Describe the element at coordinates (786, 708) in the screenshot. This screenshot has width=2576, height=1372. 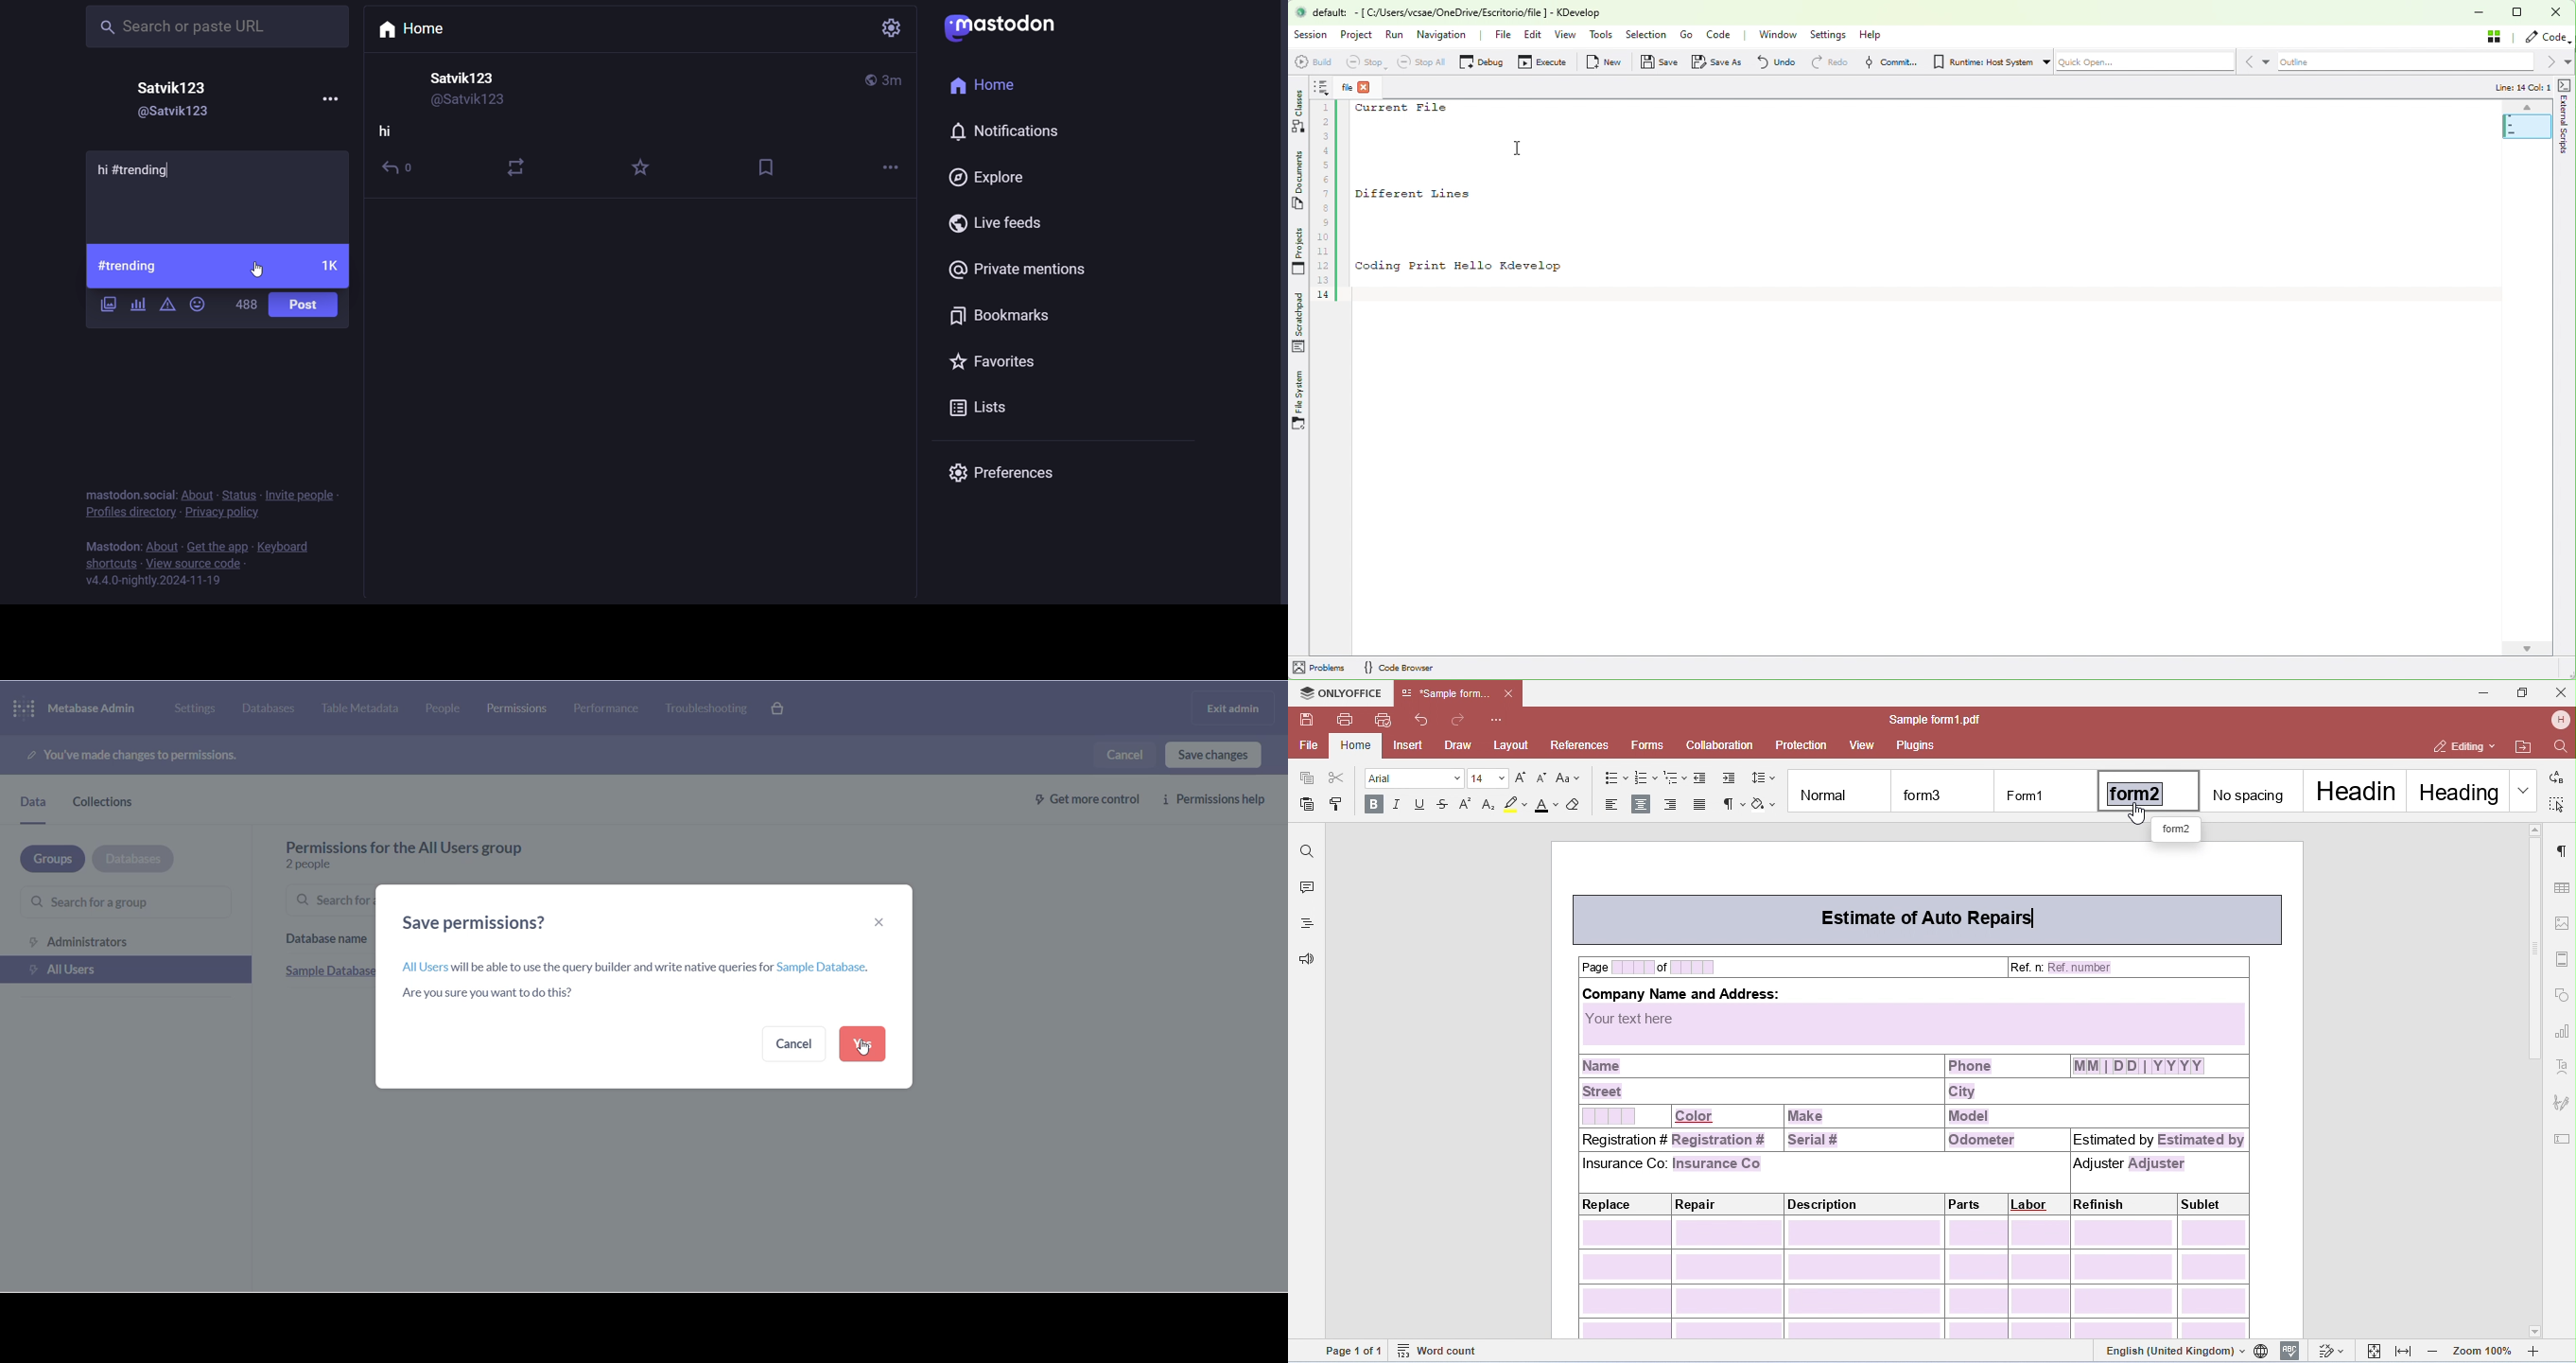
I see `paid version` at that location.